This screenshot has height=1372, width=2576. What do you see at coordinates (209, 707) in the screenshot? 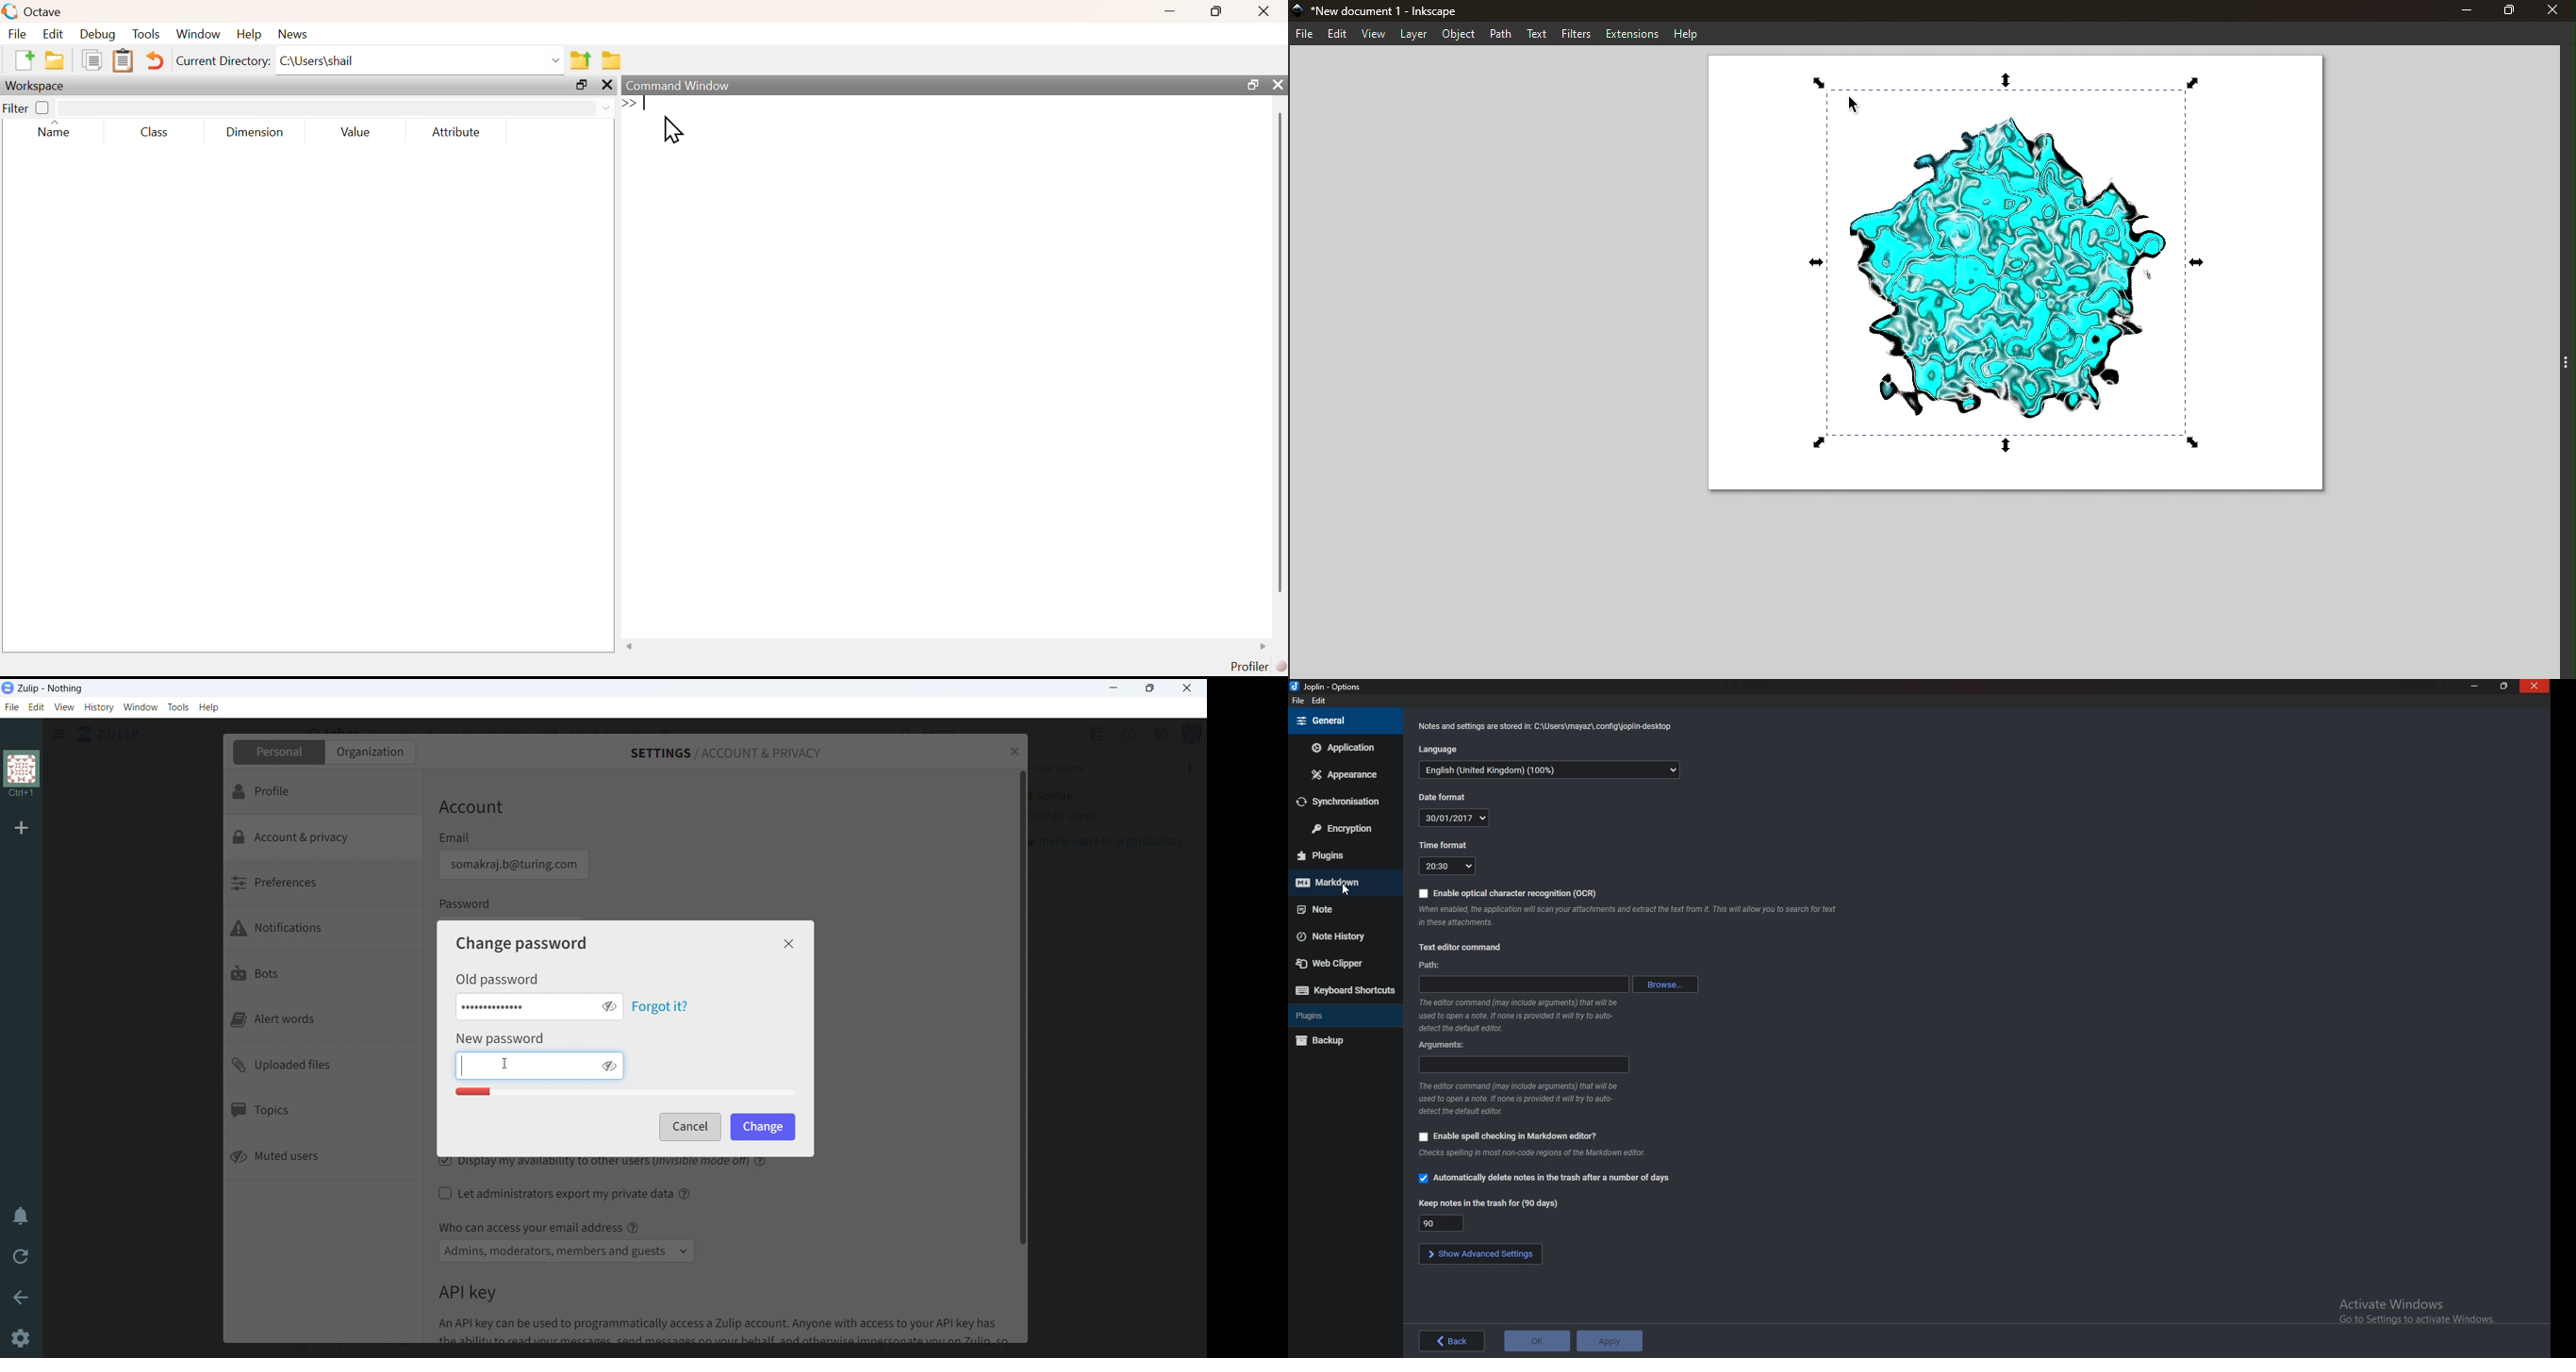
I see `help` at bounding box center [209, 707].